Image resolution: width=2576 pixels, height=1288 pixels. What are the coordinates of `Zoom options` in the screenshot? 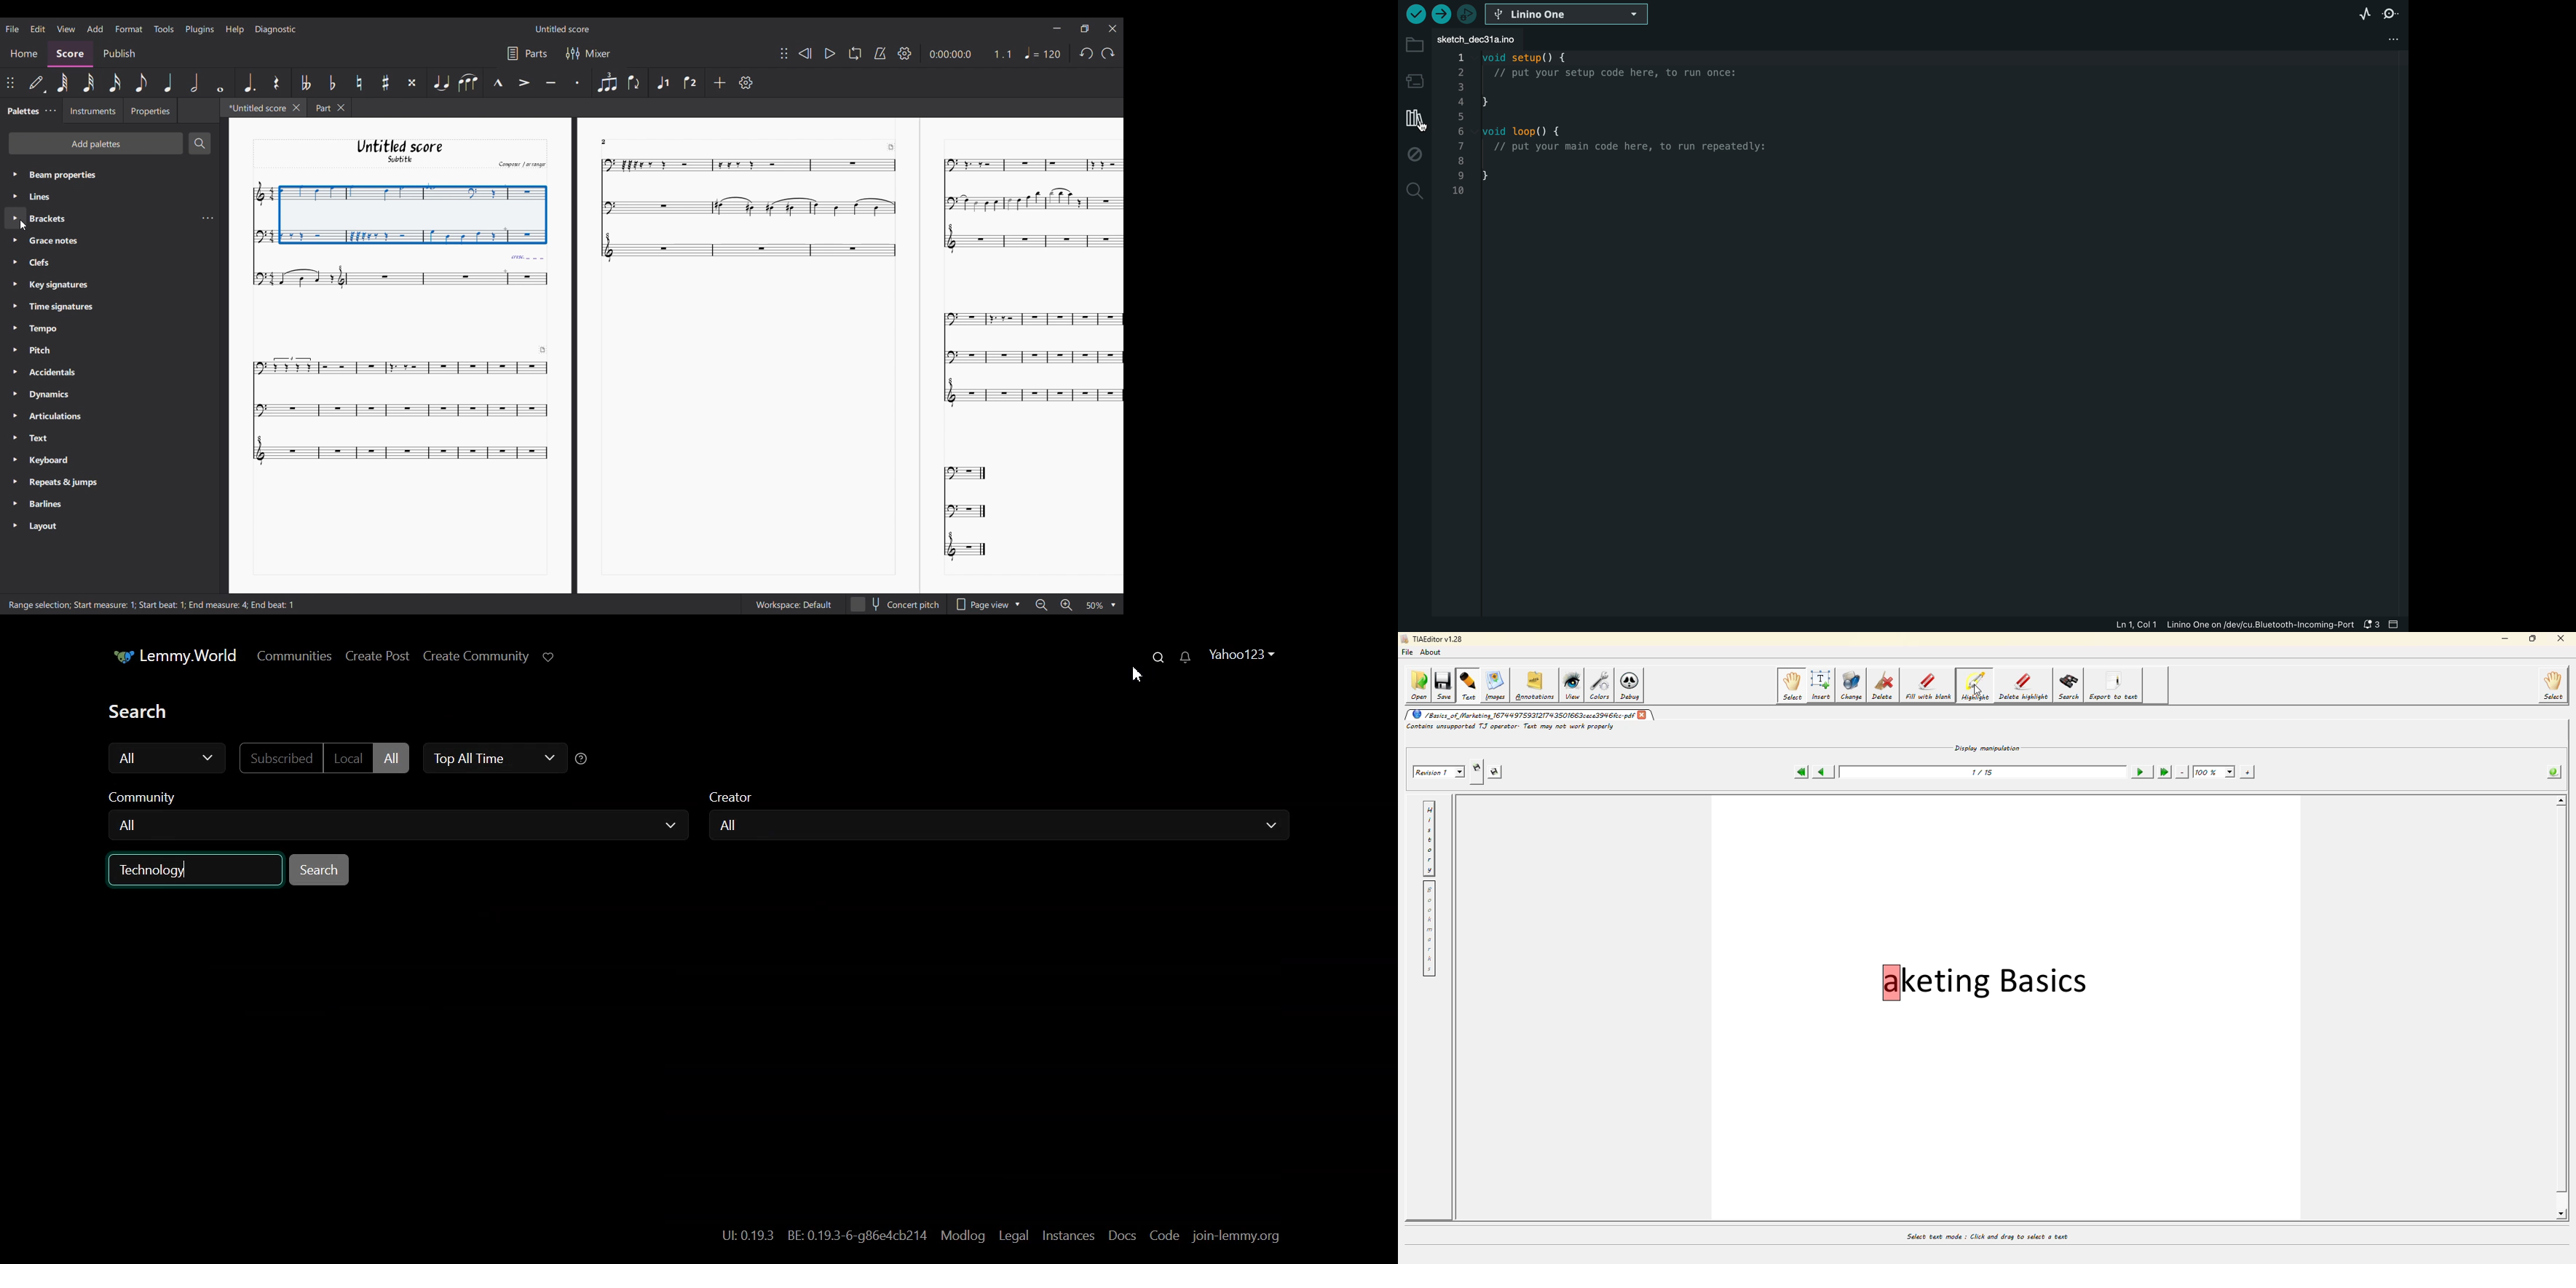 It's located at (1094, 606).